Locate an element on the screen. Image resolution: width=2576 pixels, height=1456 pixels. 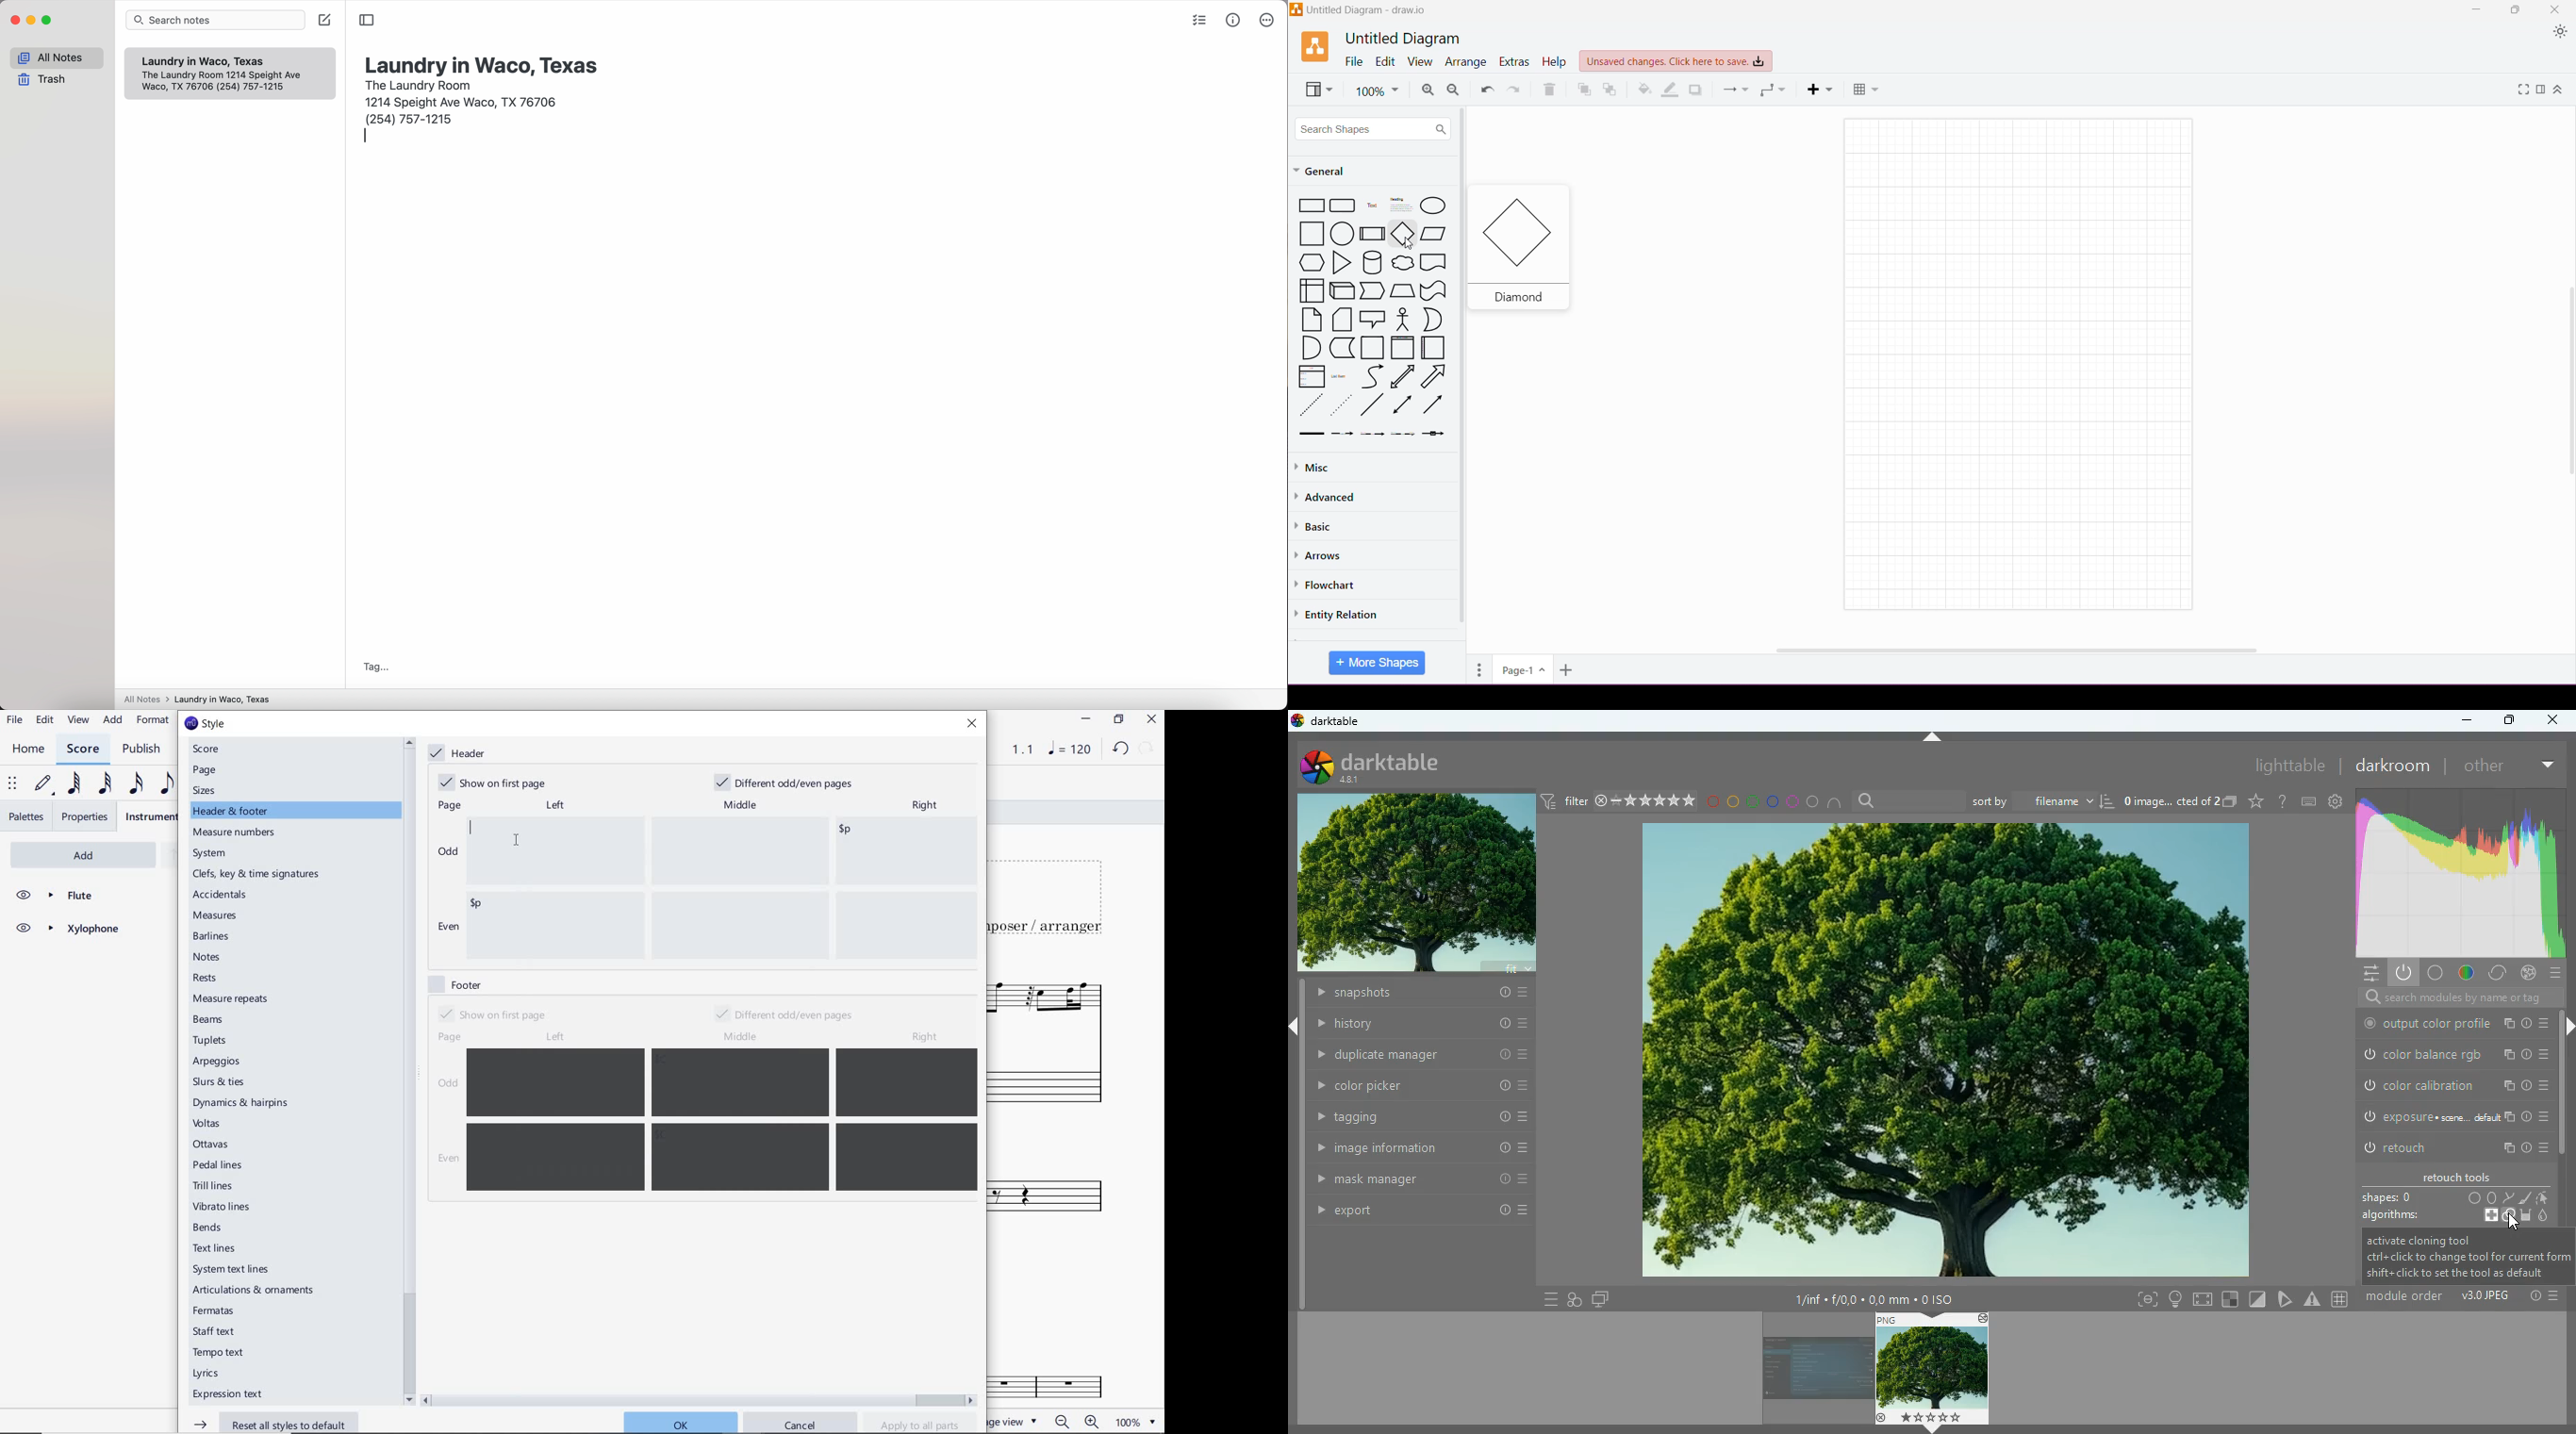
shapes is located at coordinates (2457, 1197).